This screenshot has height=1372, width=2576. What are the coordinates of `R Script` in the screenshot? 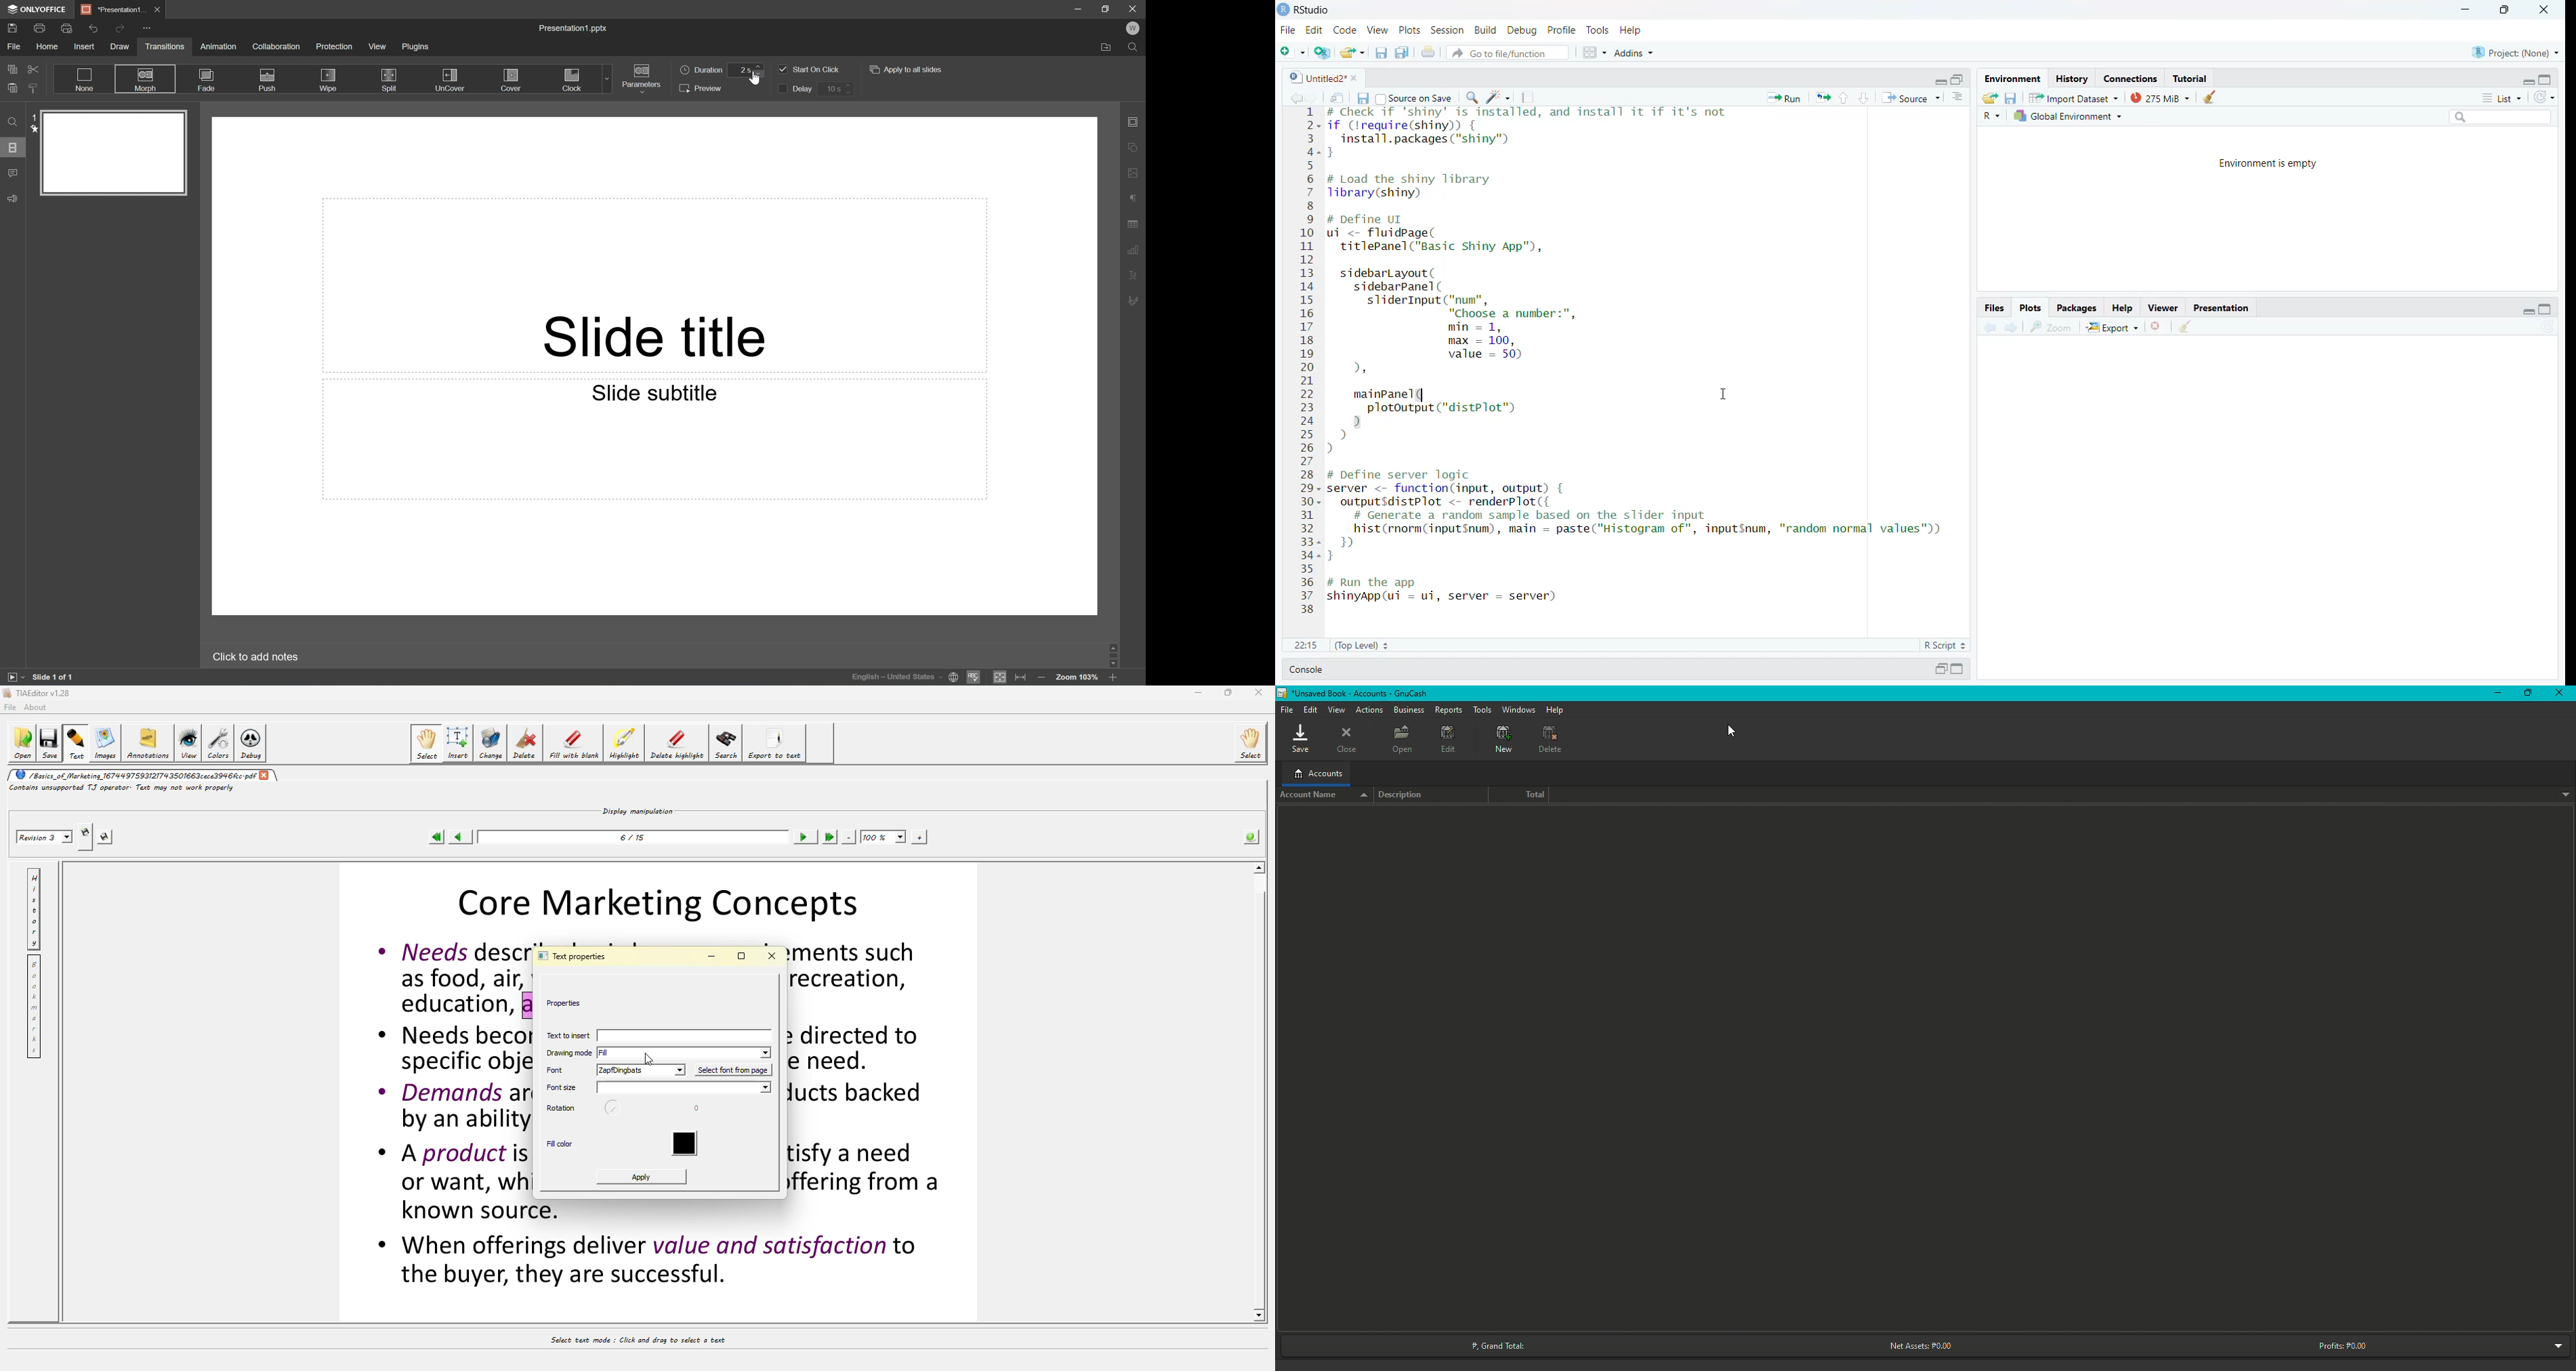 It's located at (1944, 645).